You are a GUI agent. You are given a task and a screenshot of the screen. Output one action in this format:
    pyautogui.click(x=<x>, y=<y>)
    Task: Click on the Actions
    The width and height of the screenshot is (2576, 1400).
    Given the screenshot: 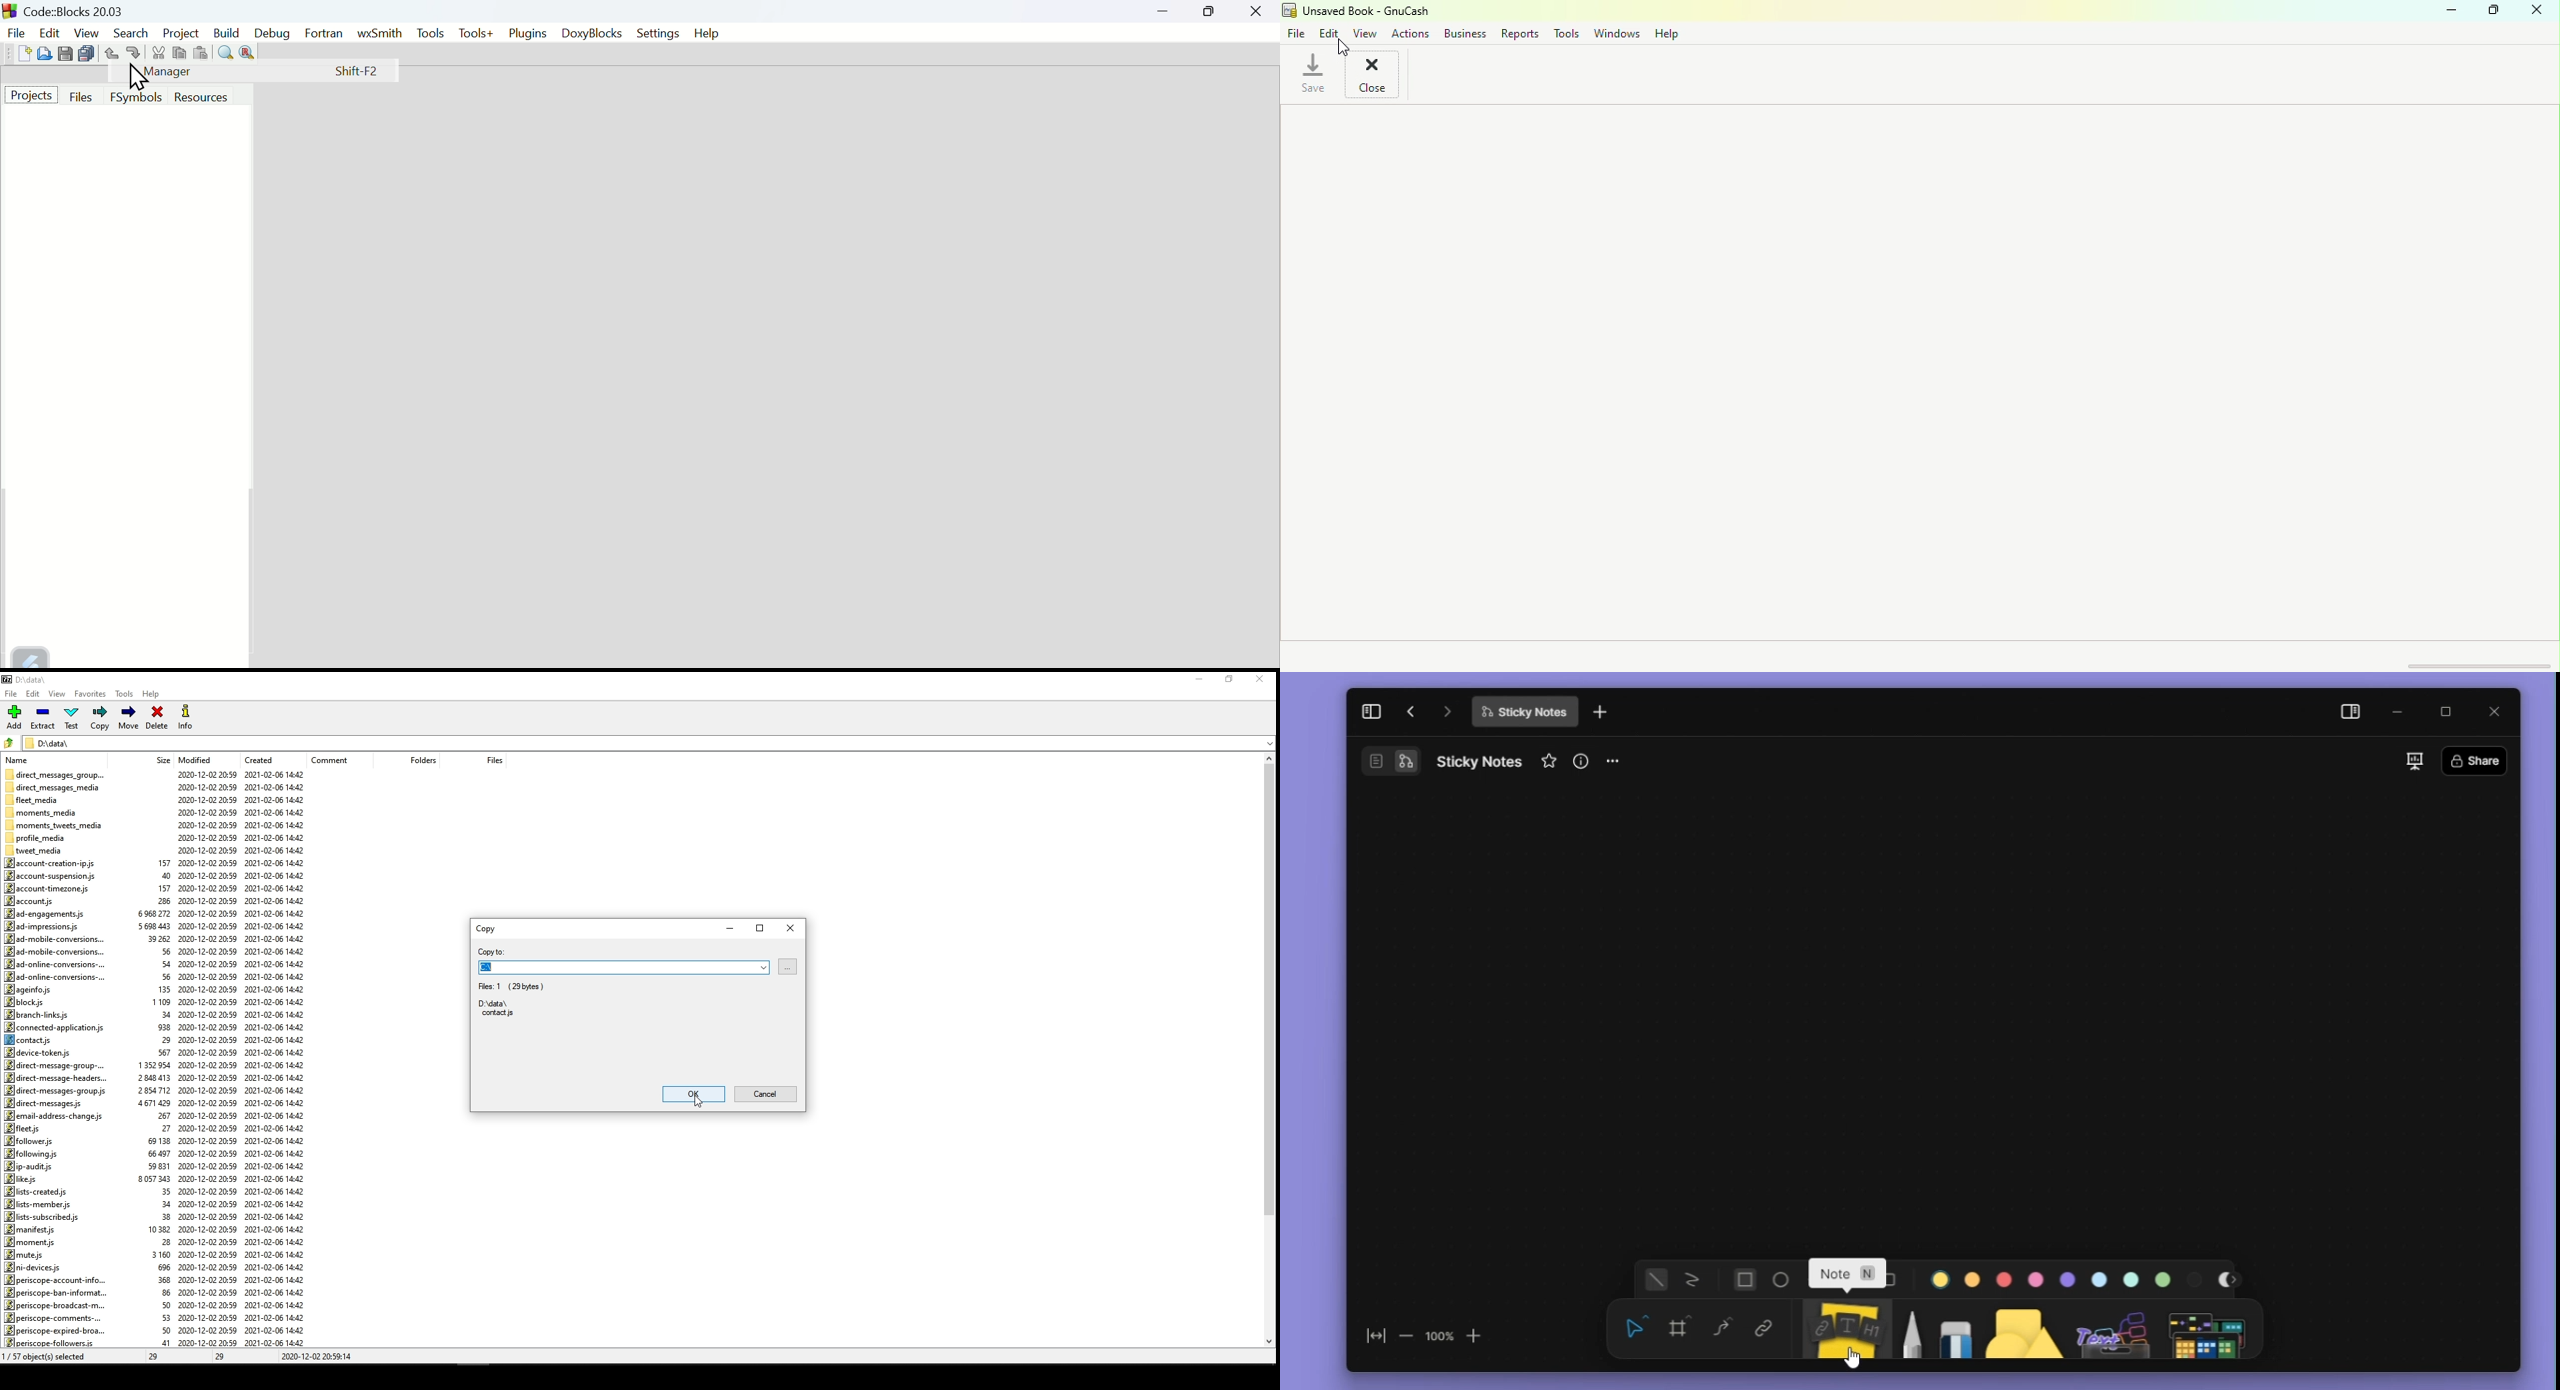 What is the action you would take?
    pyautogui.click(x=1408, y=32)
    